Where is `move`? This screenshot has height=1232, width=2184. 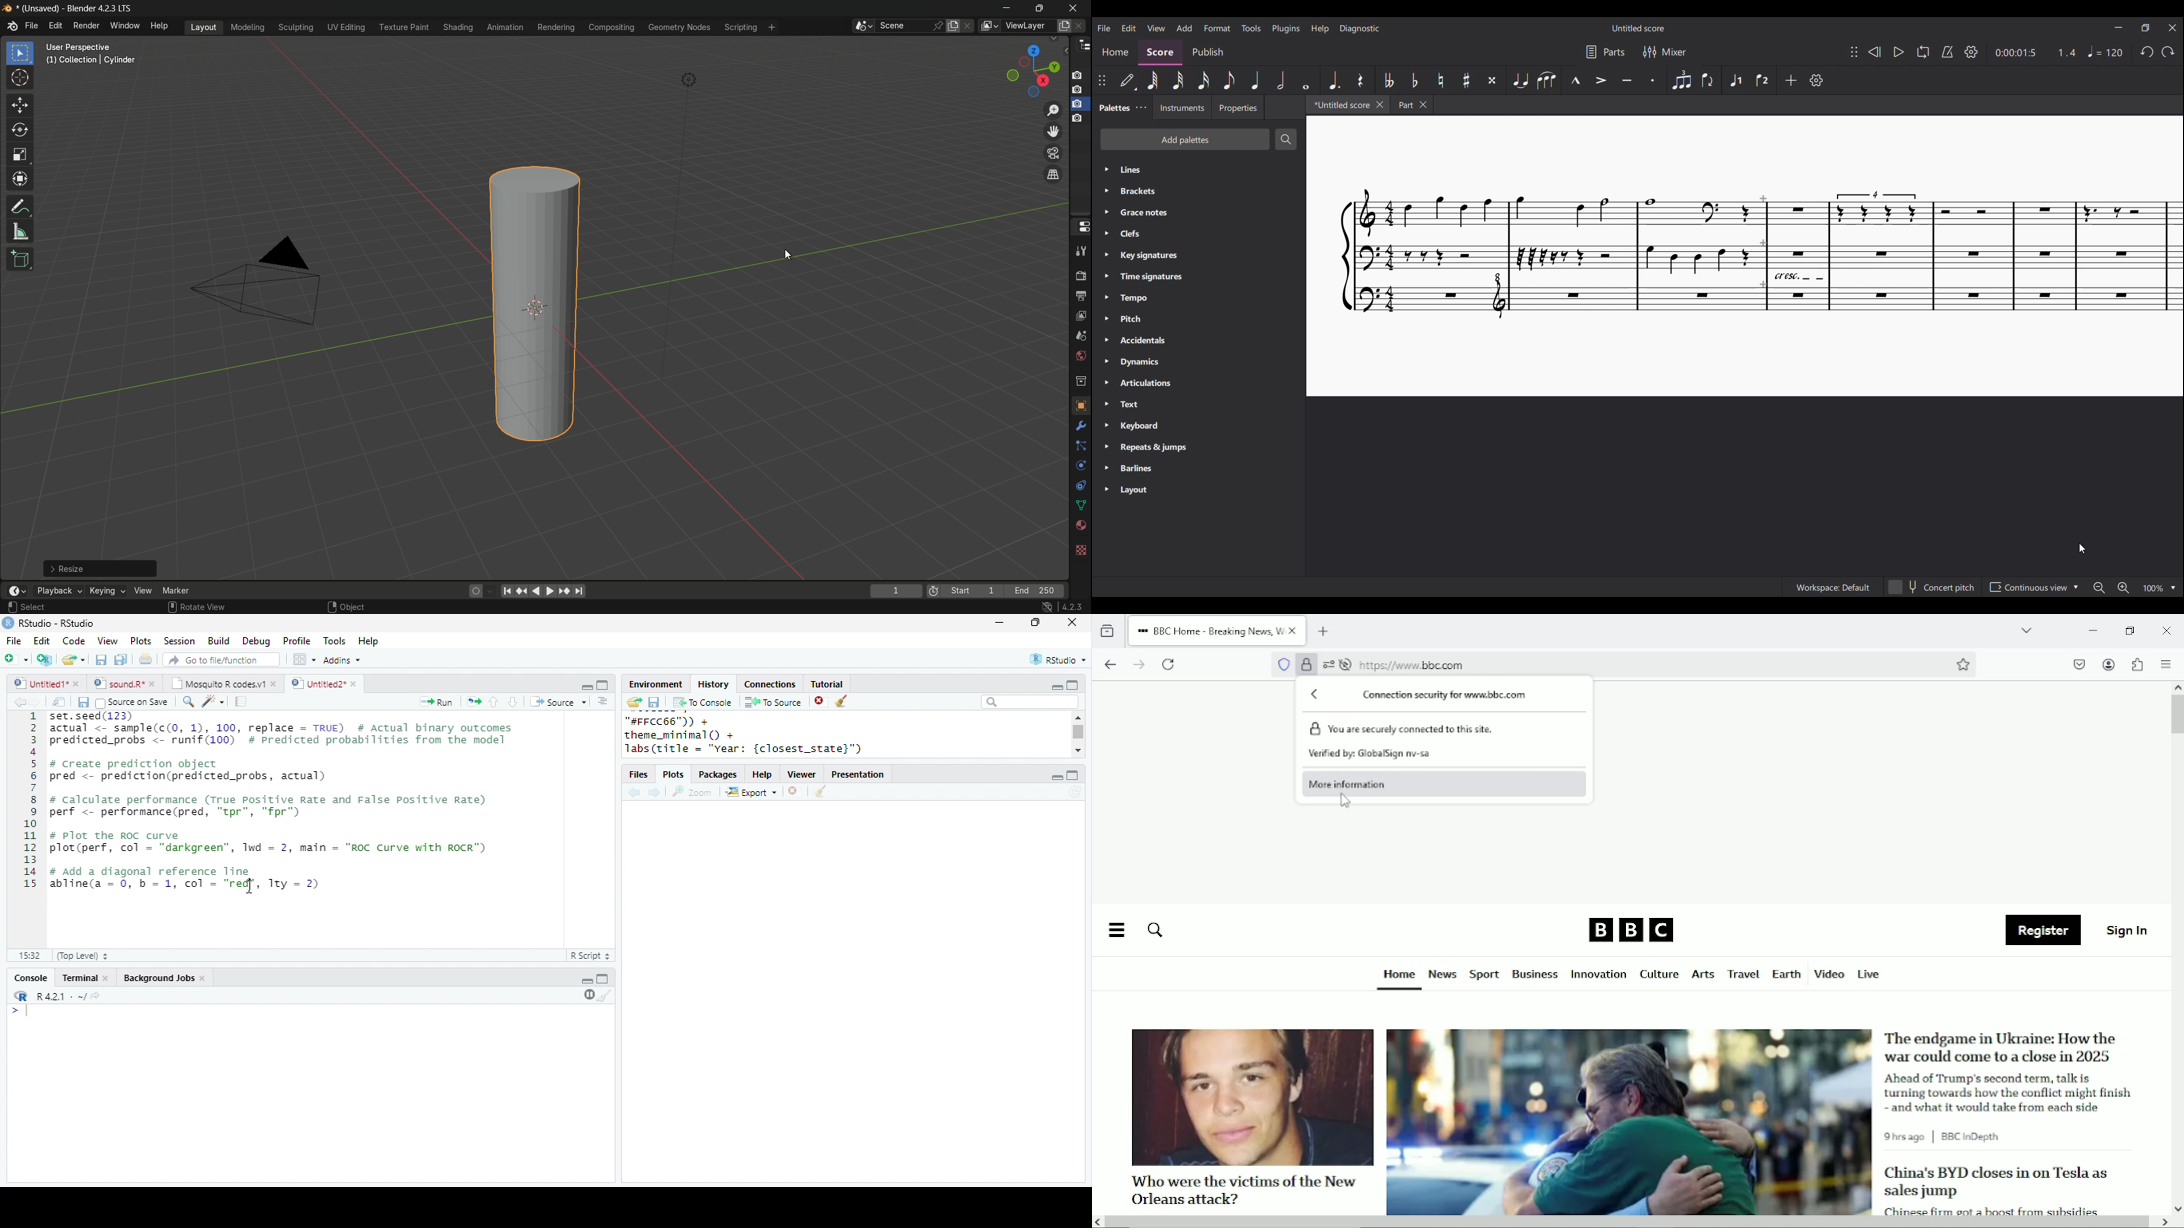 move is located at coordinates (21, 105).